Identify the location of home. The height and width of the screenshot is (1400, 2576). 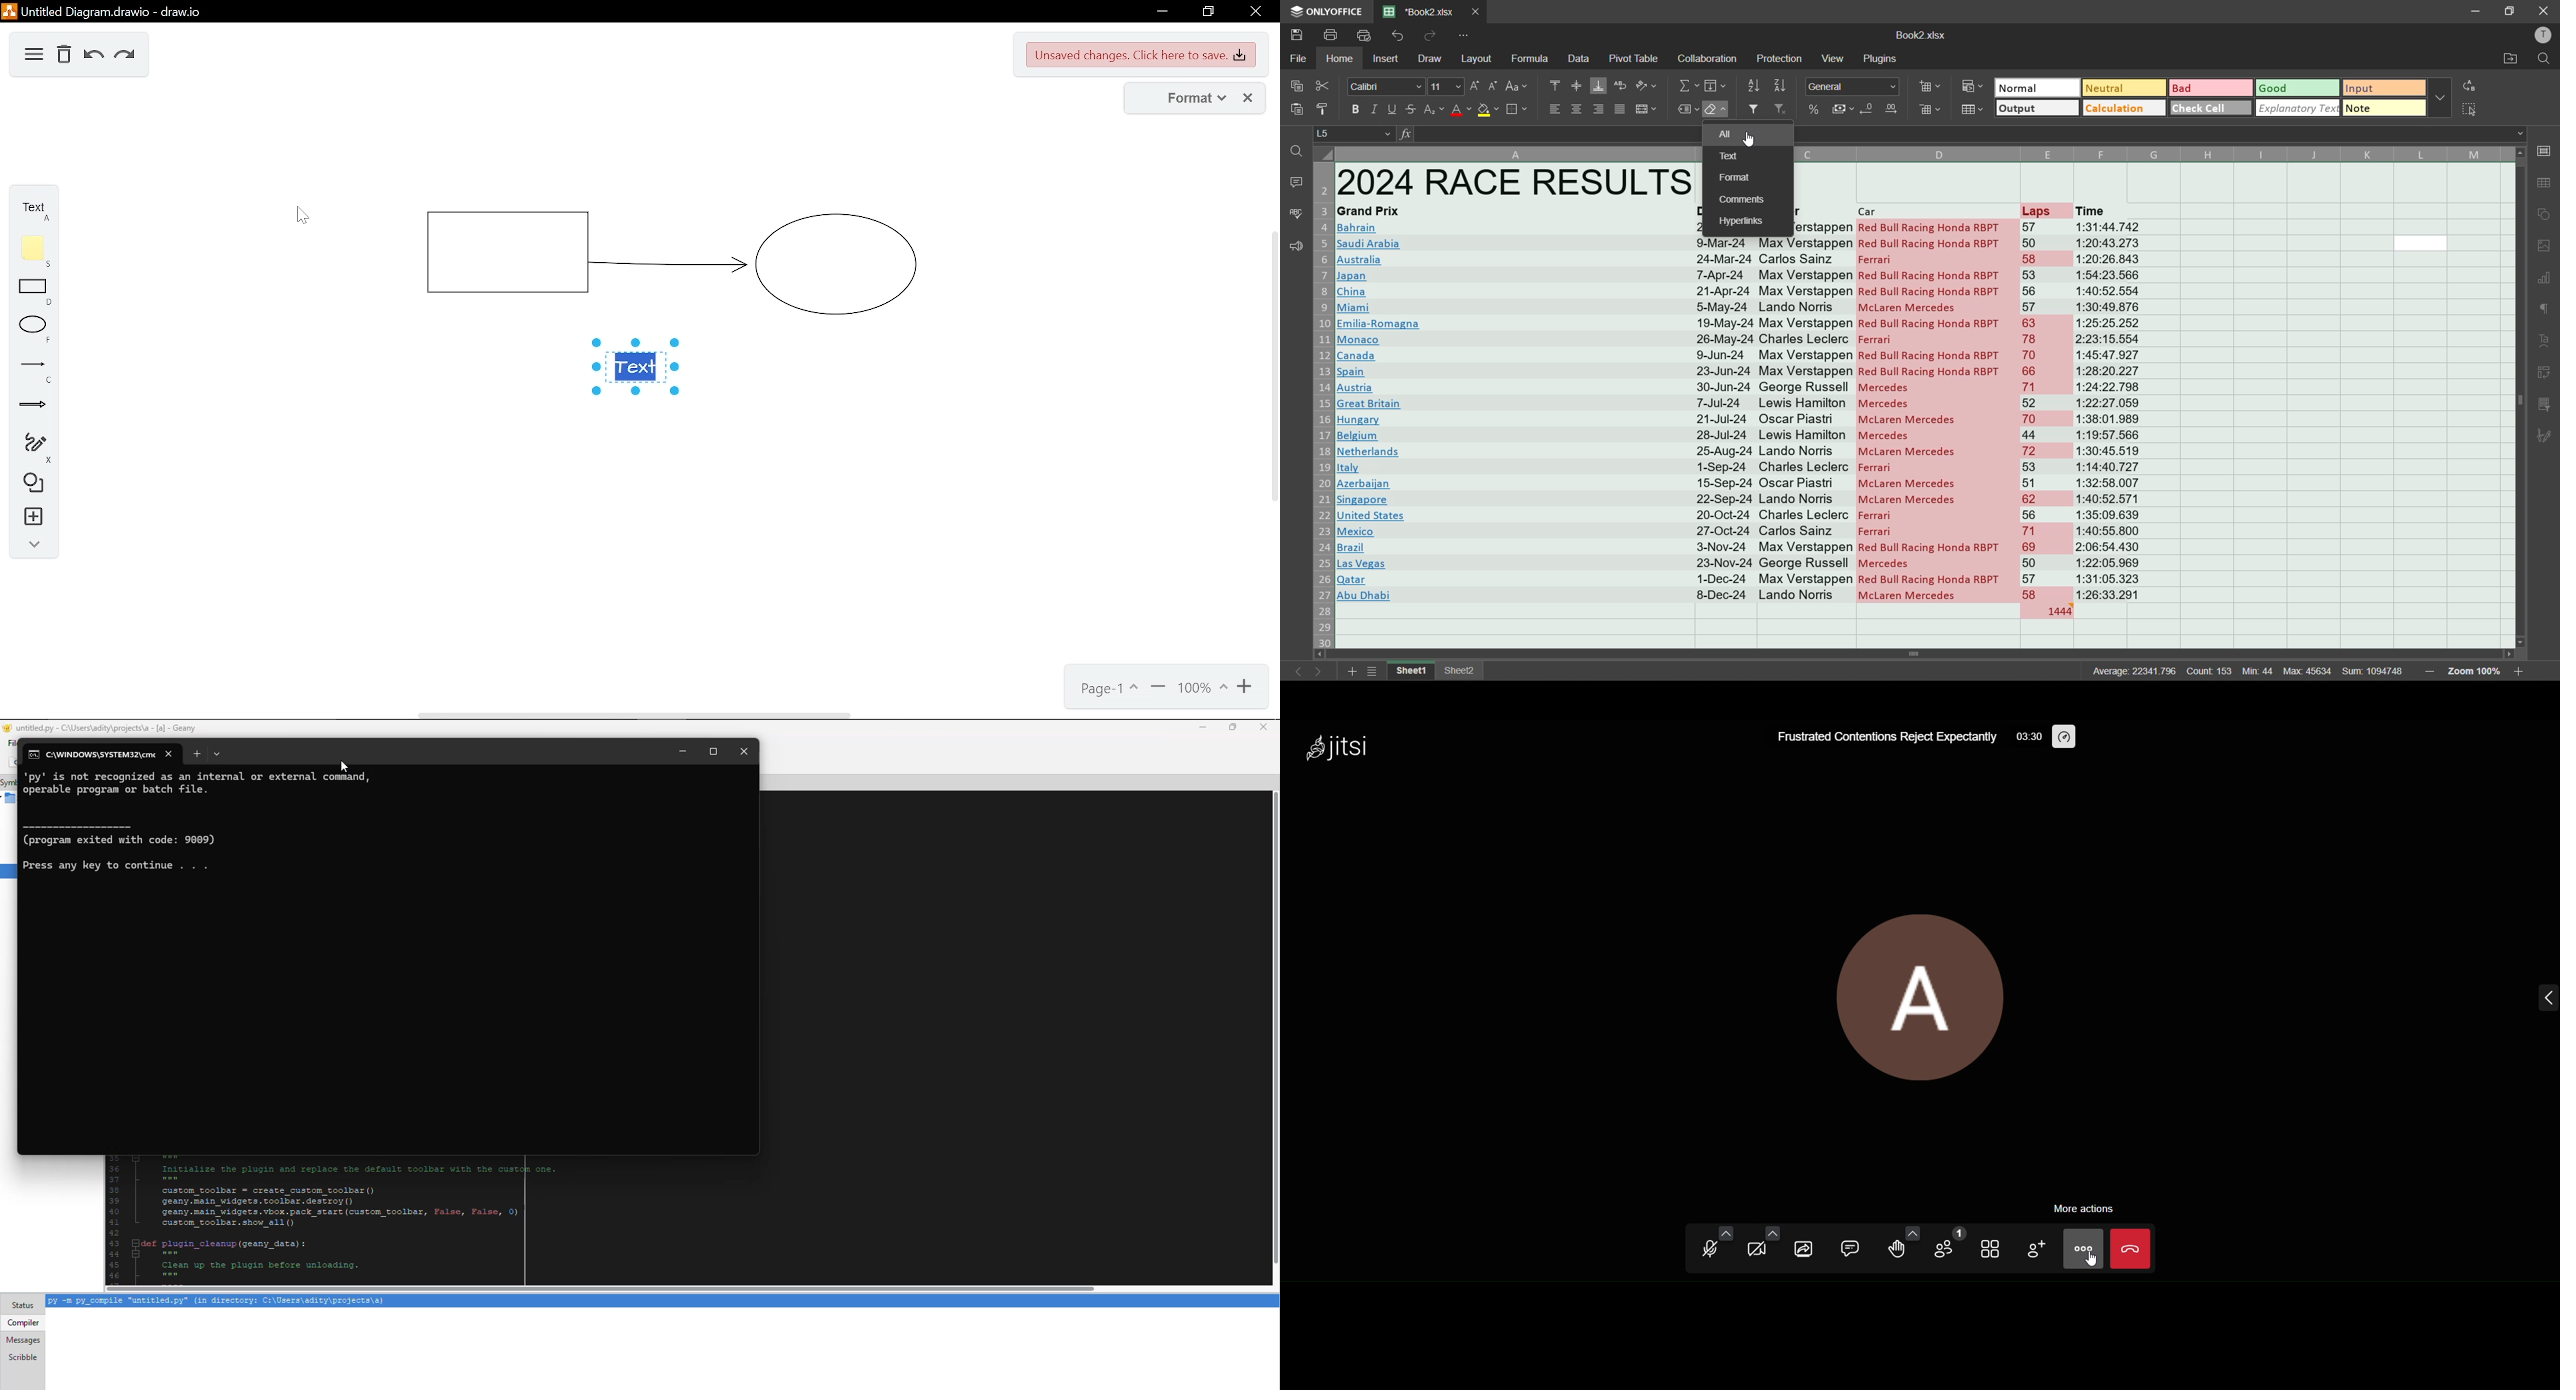
(1343, 60).